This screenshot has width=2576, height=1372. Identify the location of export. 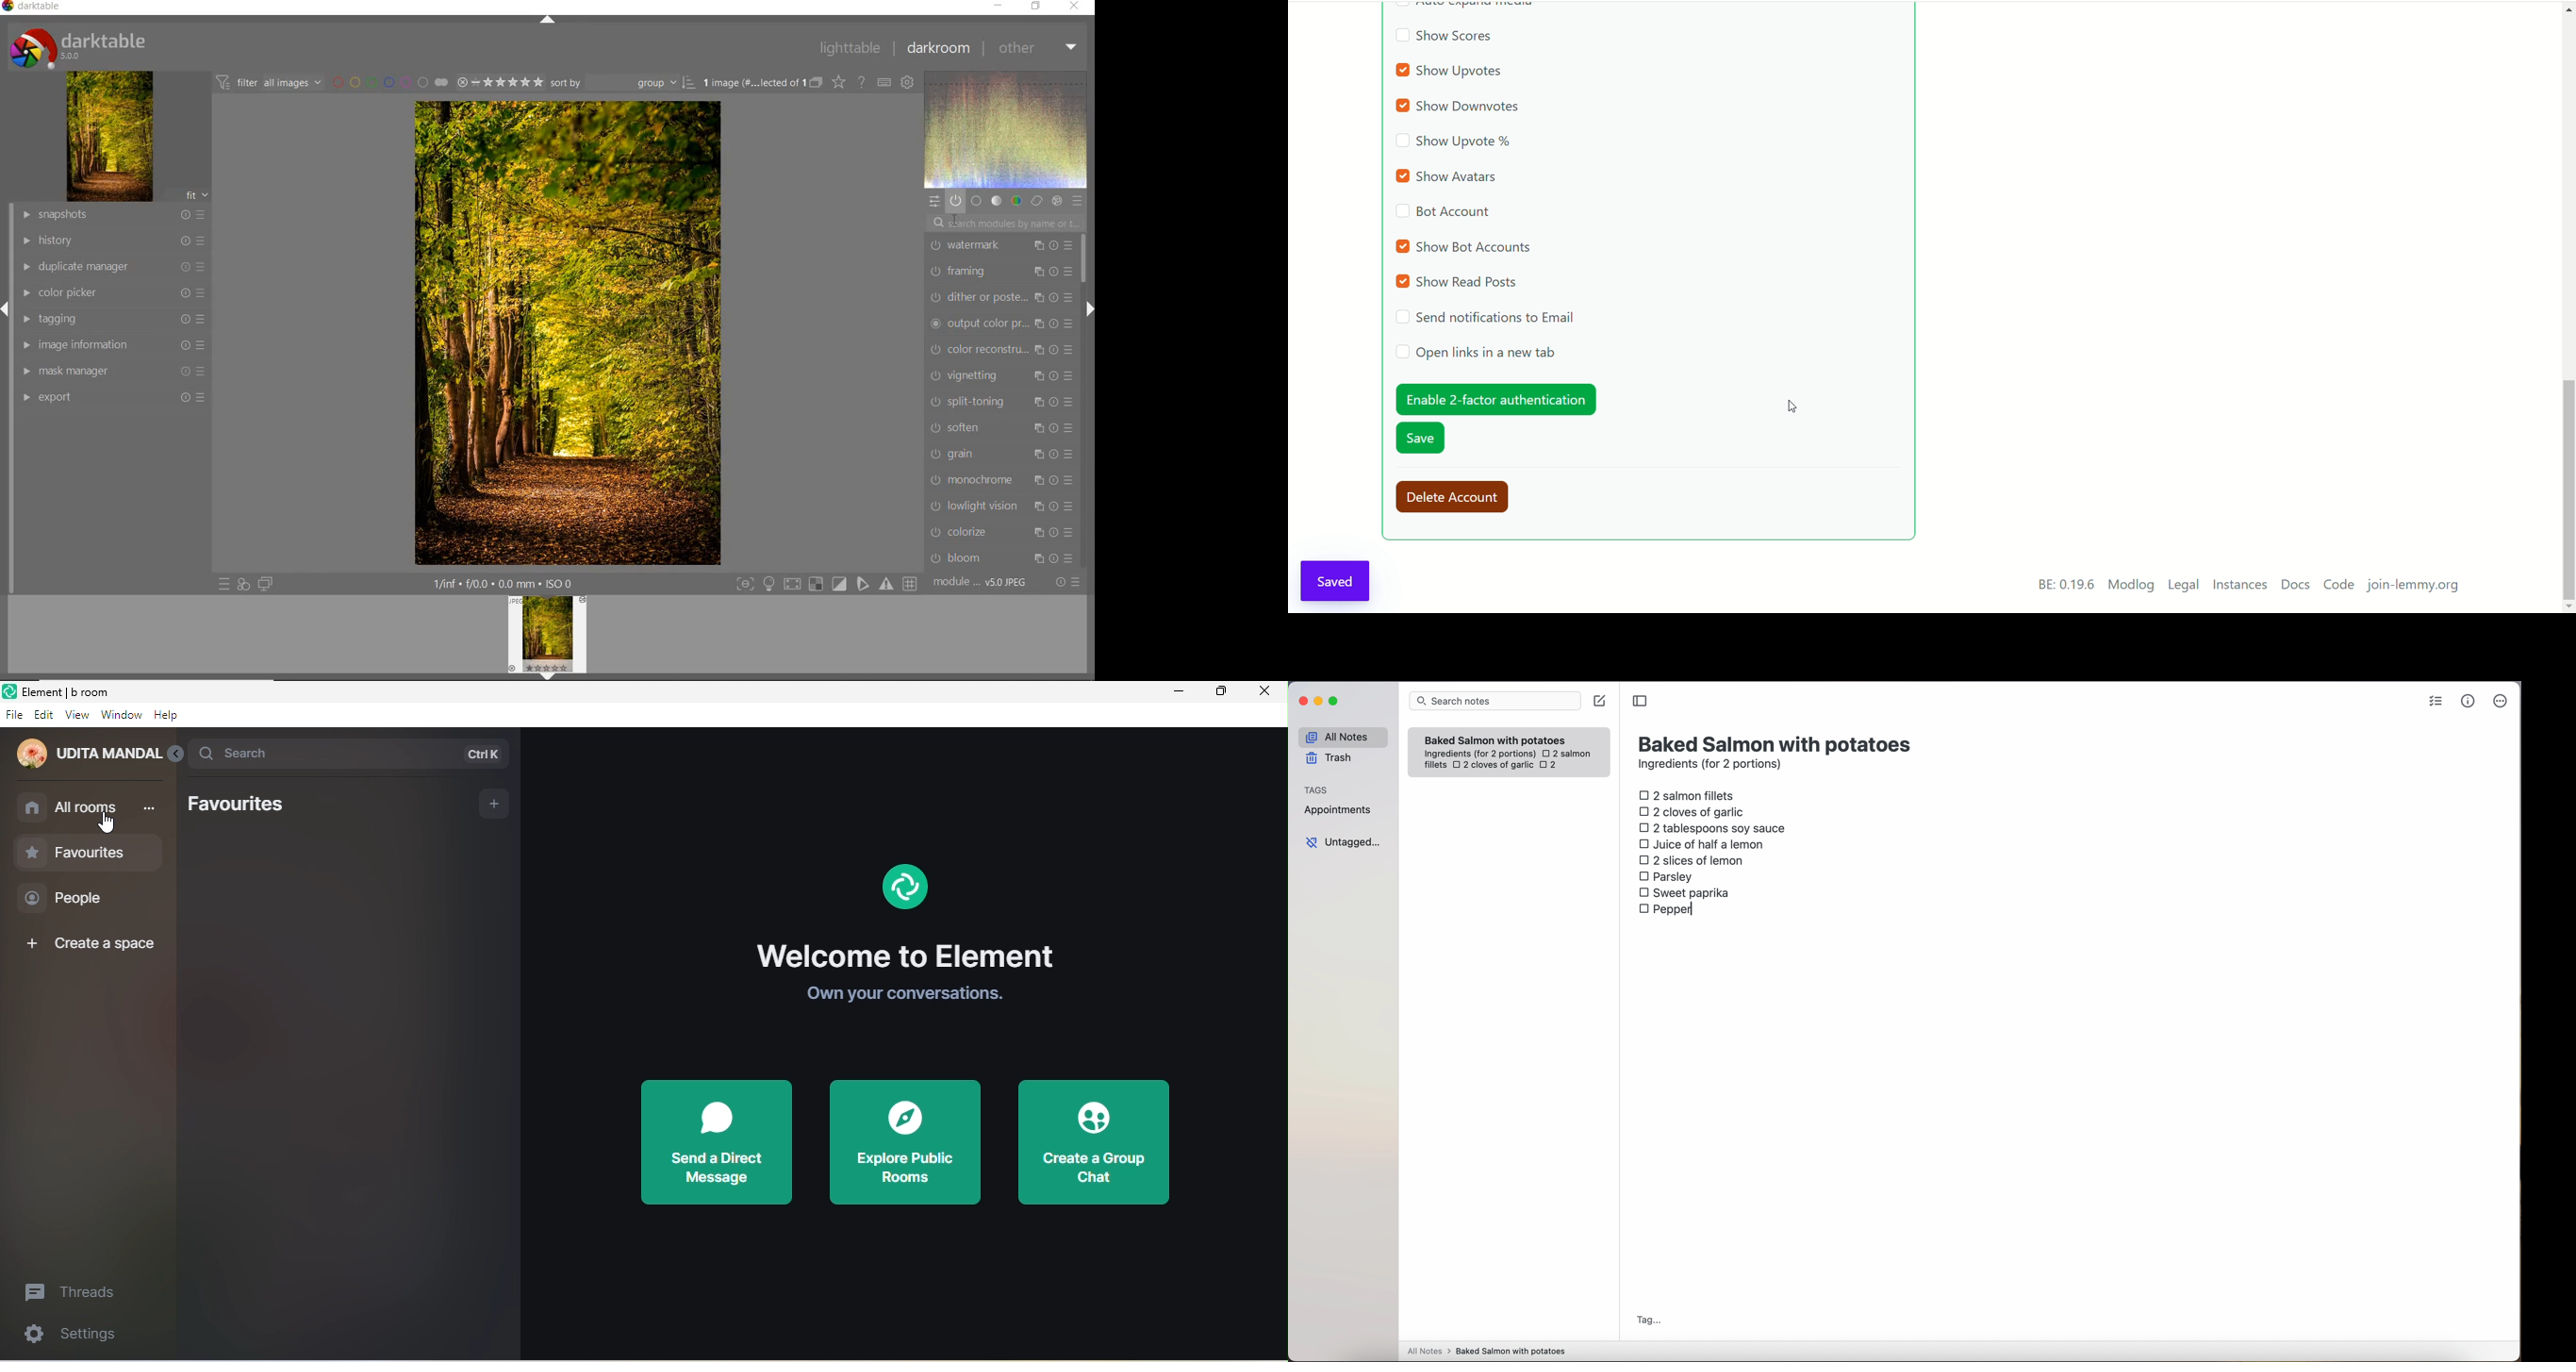
(114, 397).